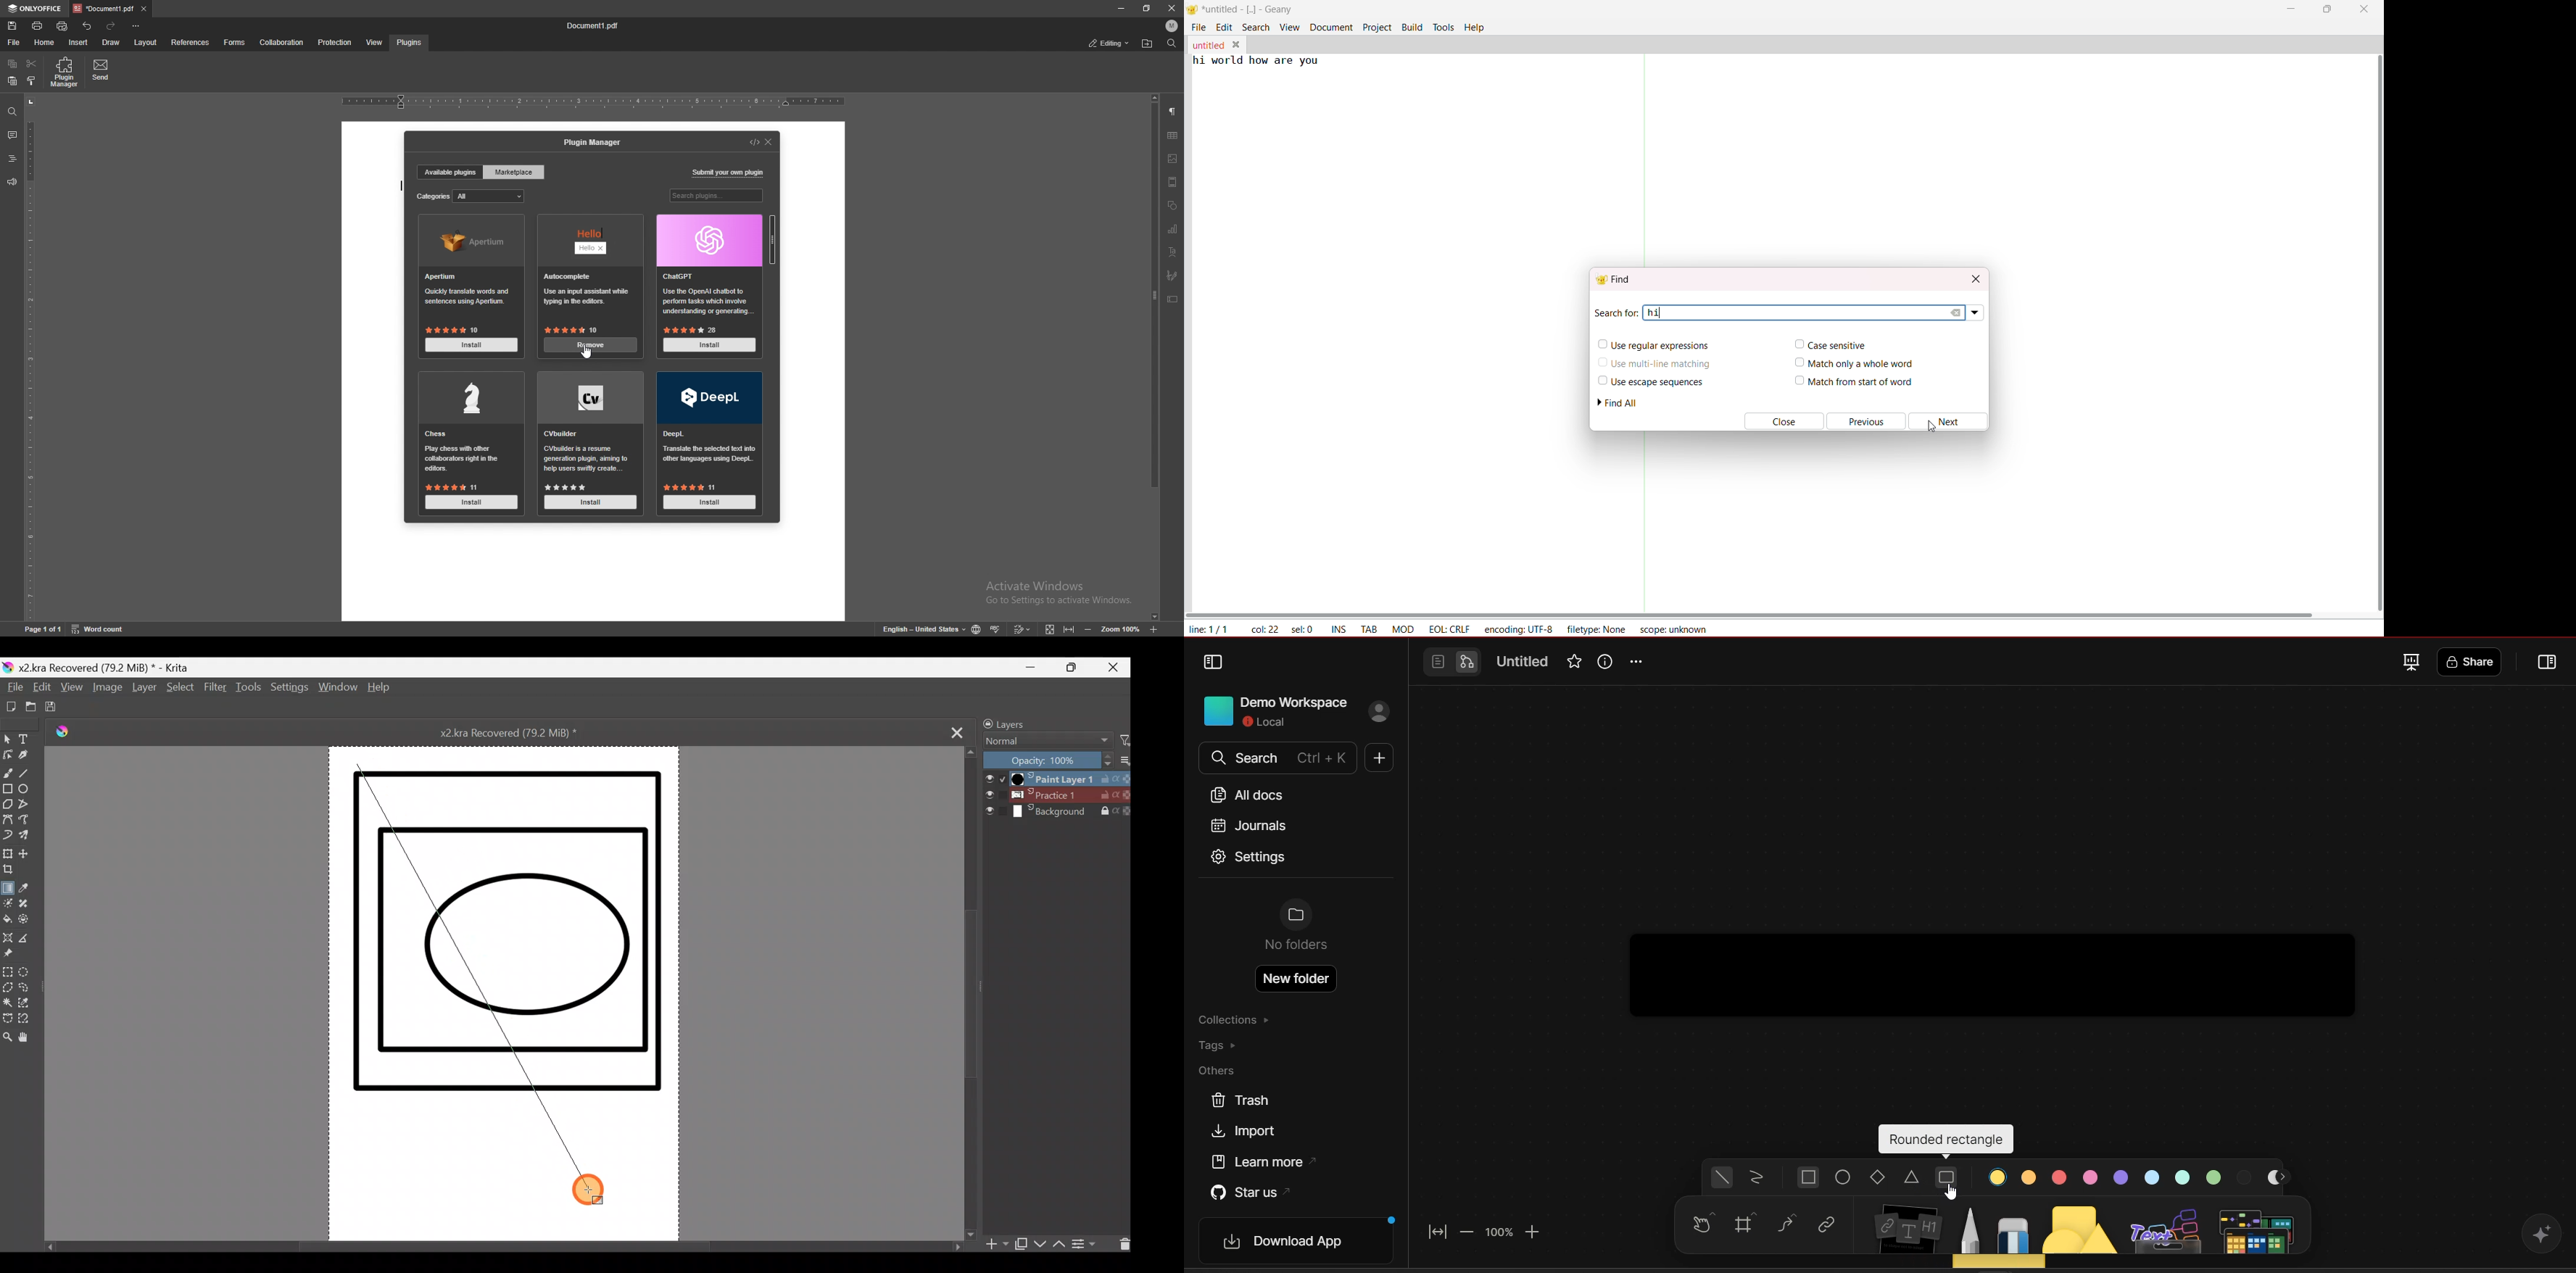 Image resolution: width=2576 pixels, height=1288 pixels. I want to click on document, so click(1330, 27).